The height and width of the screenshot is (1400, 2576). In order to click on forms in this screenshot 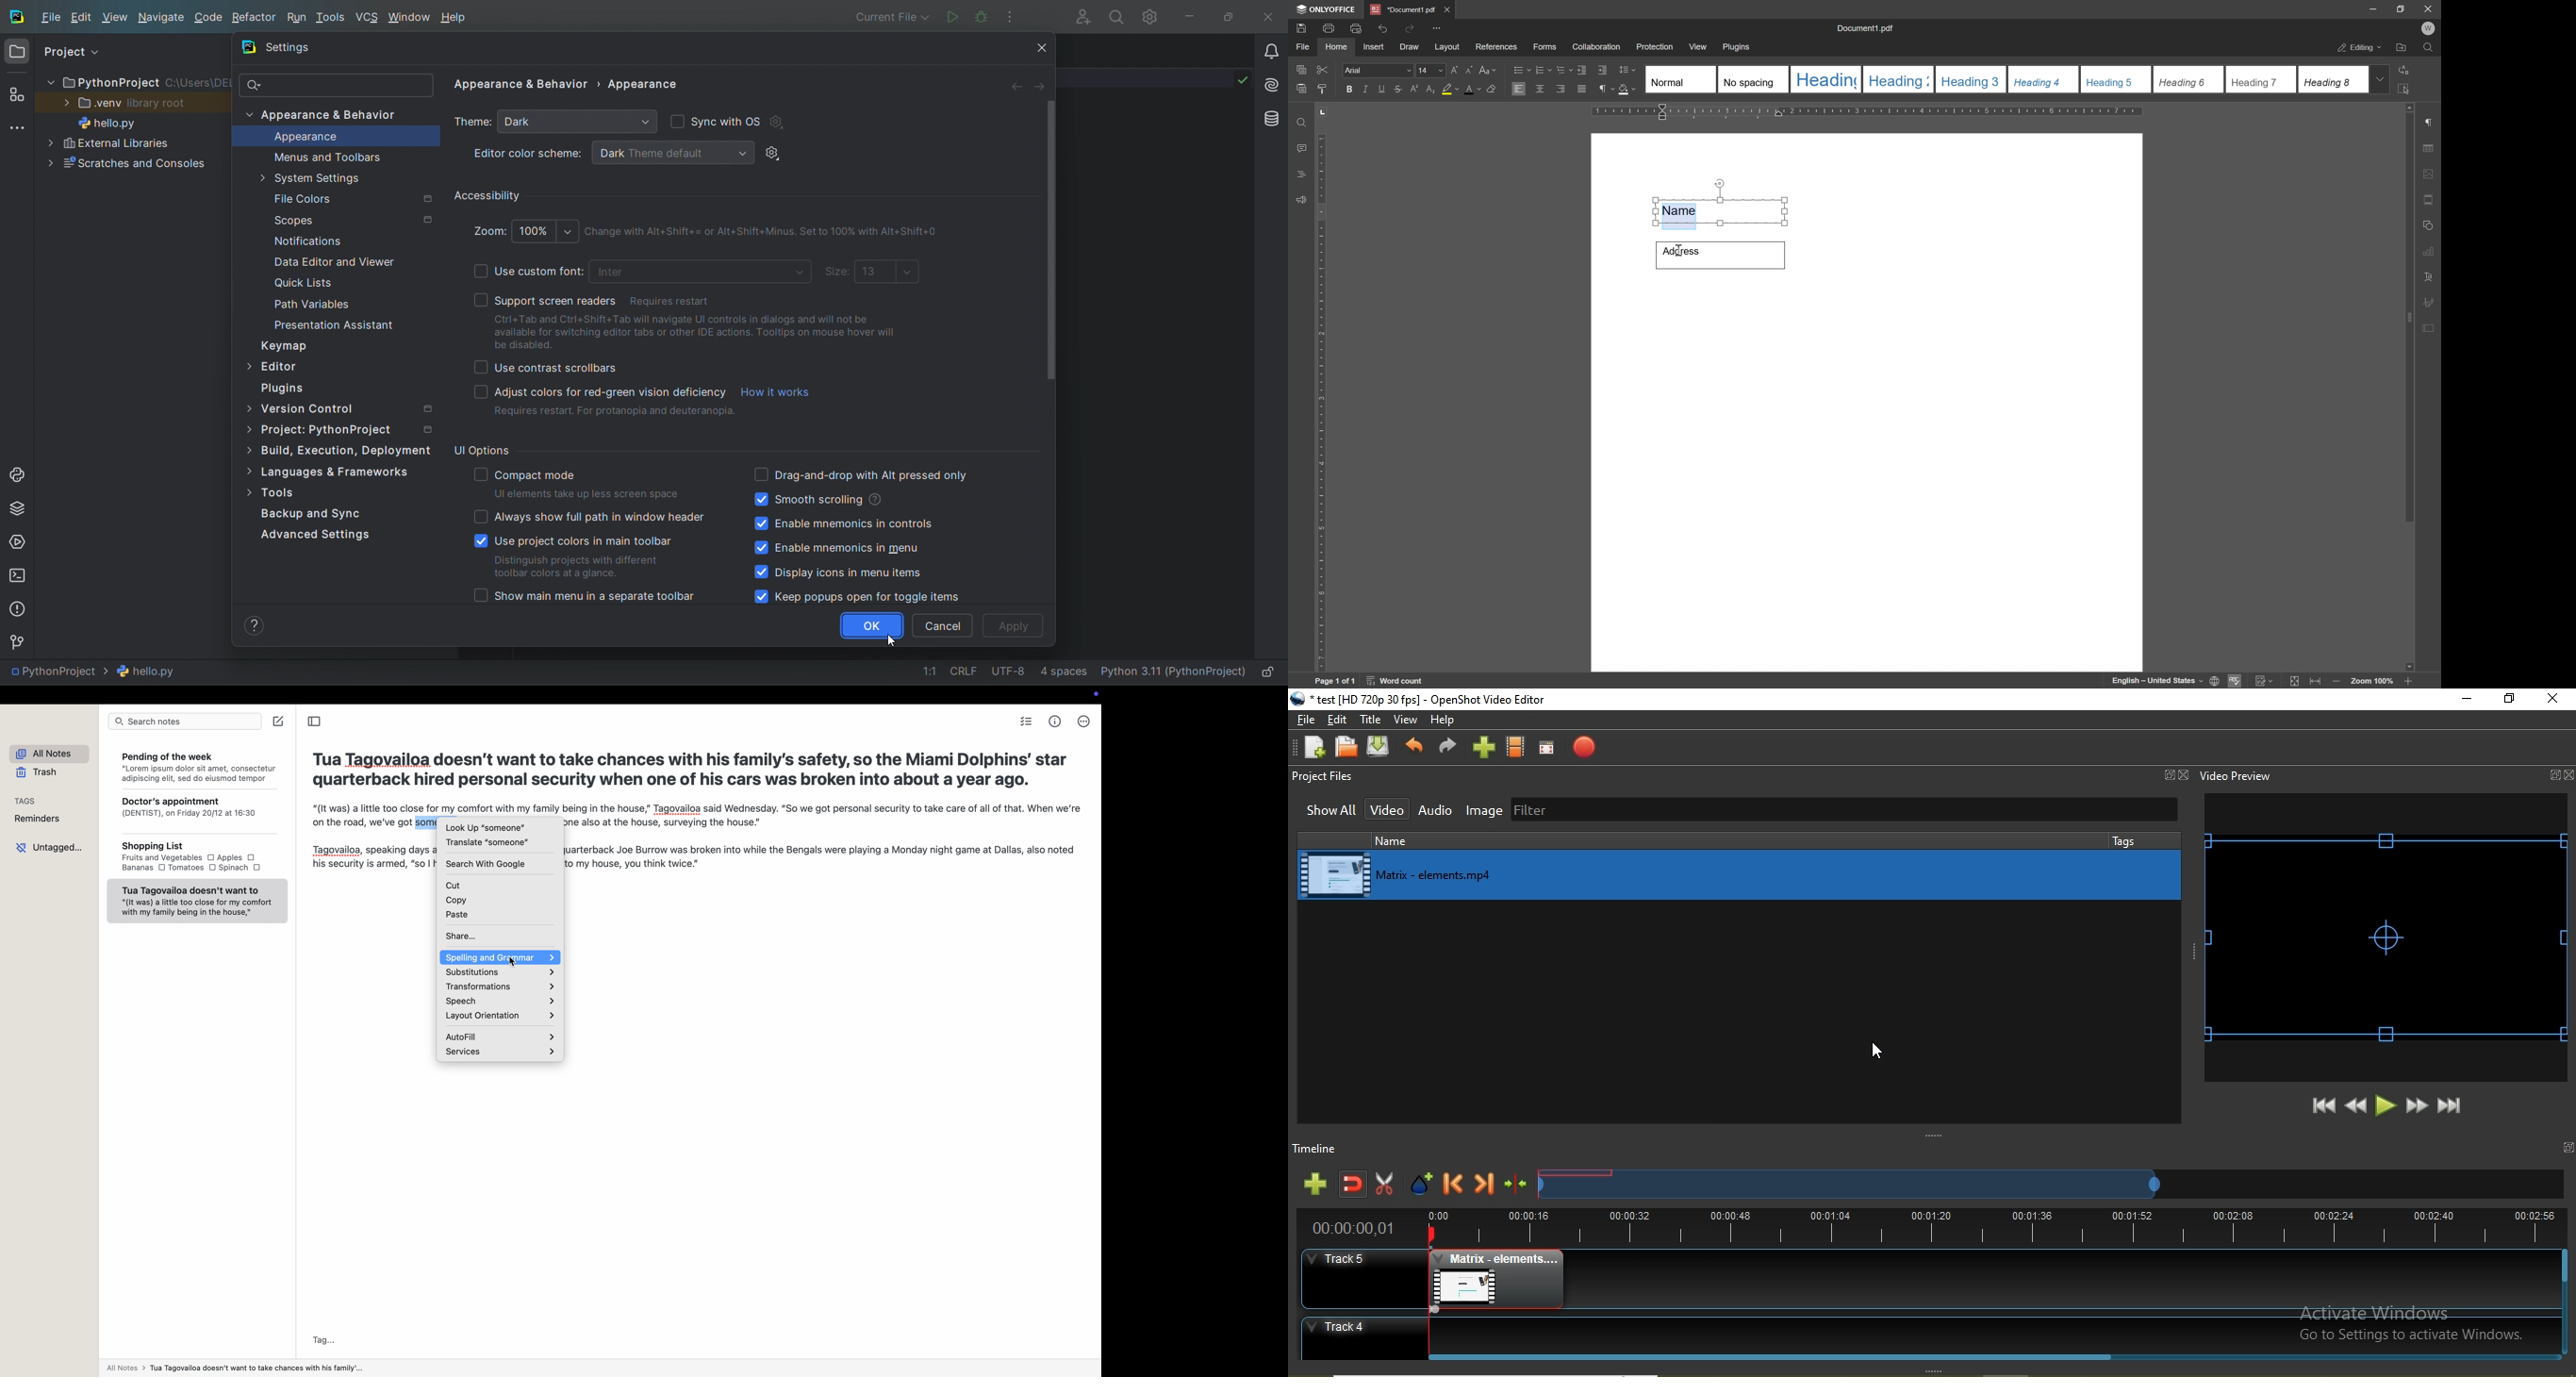, I will do `click(1545, 47)`.